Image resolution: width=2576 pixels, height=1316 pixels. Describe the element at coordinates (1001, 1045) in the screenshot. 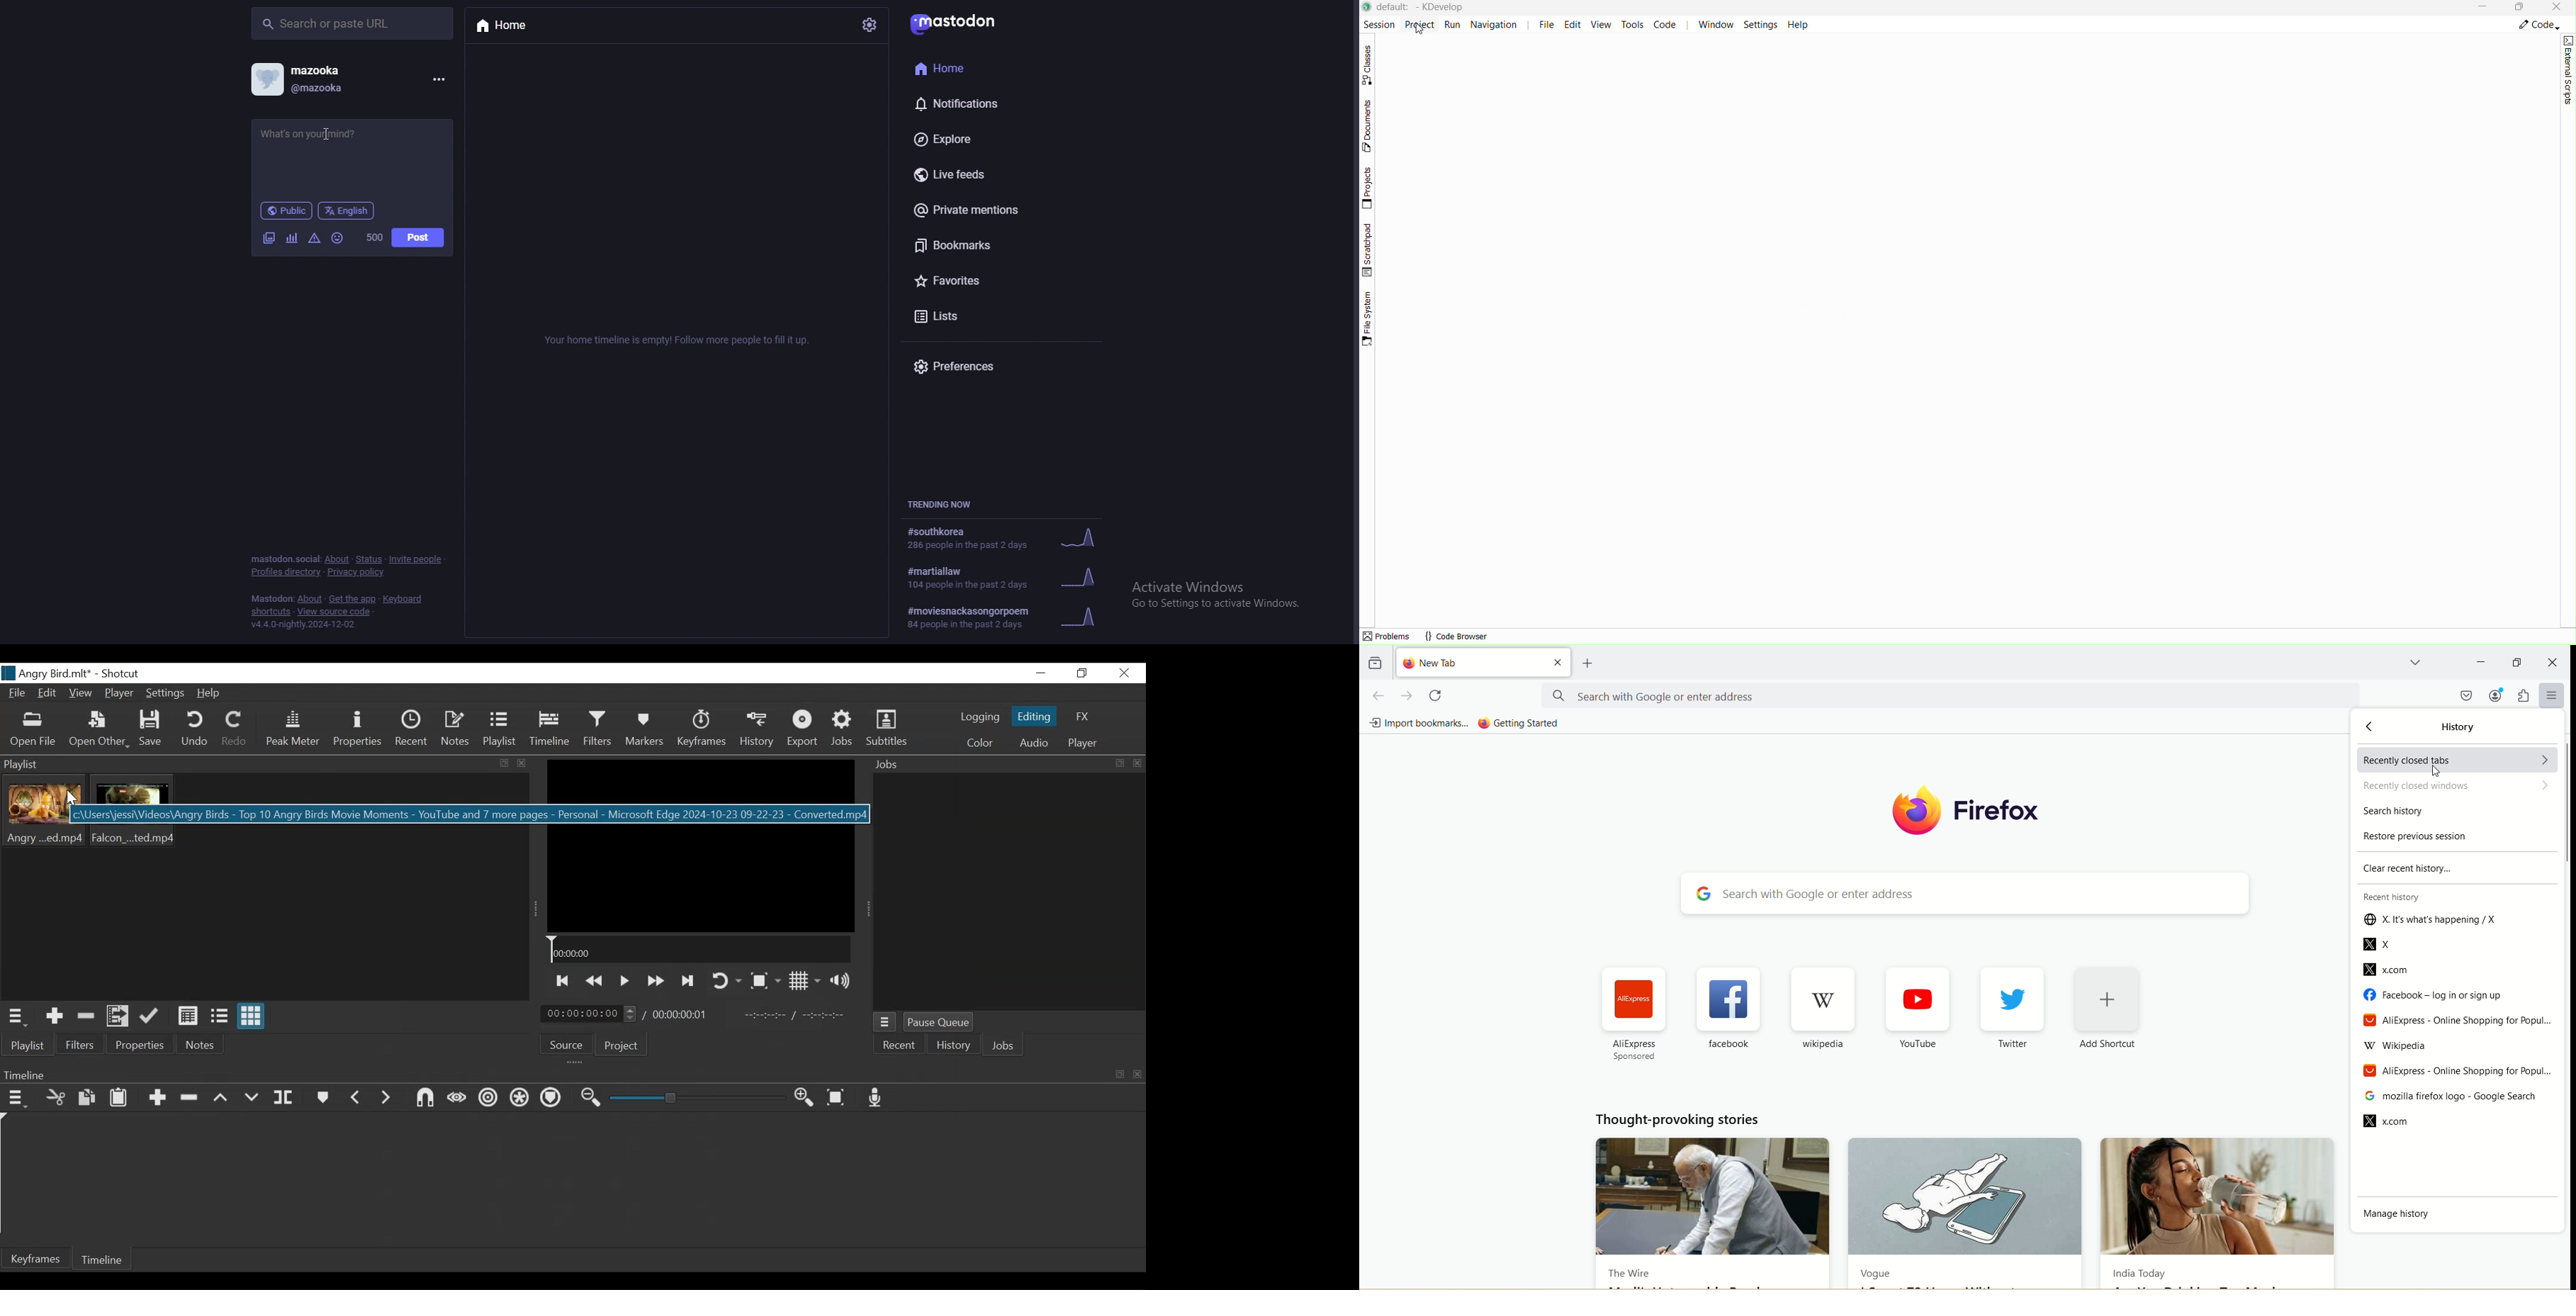

I see `Jobs` at that location.